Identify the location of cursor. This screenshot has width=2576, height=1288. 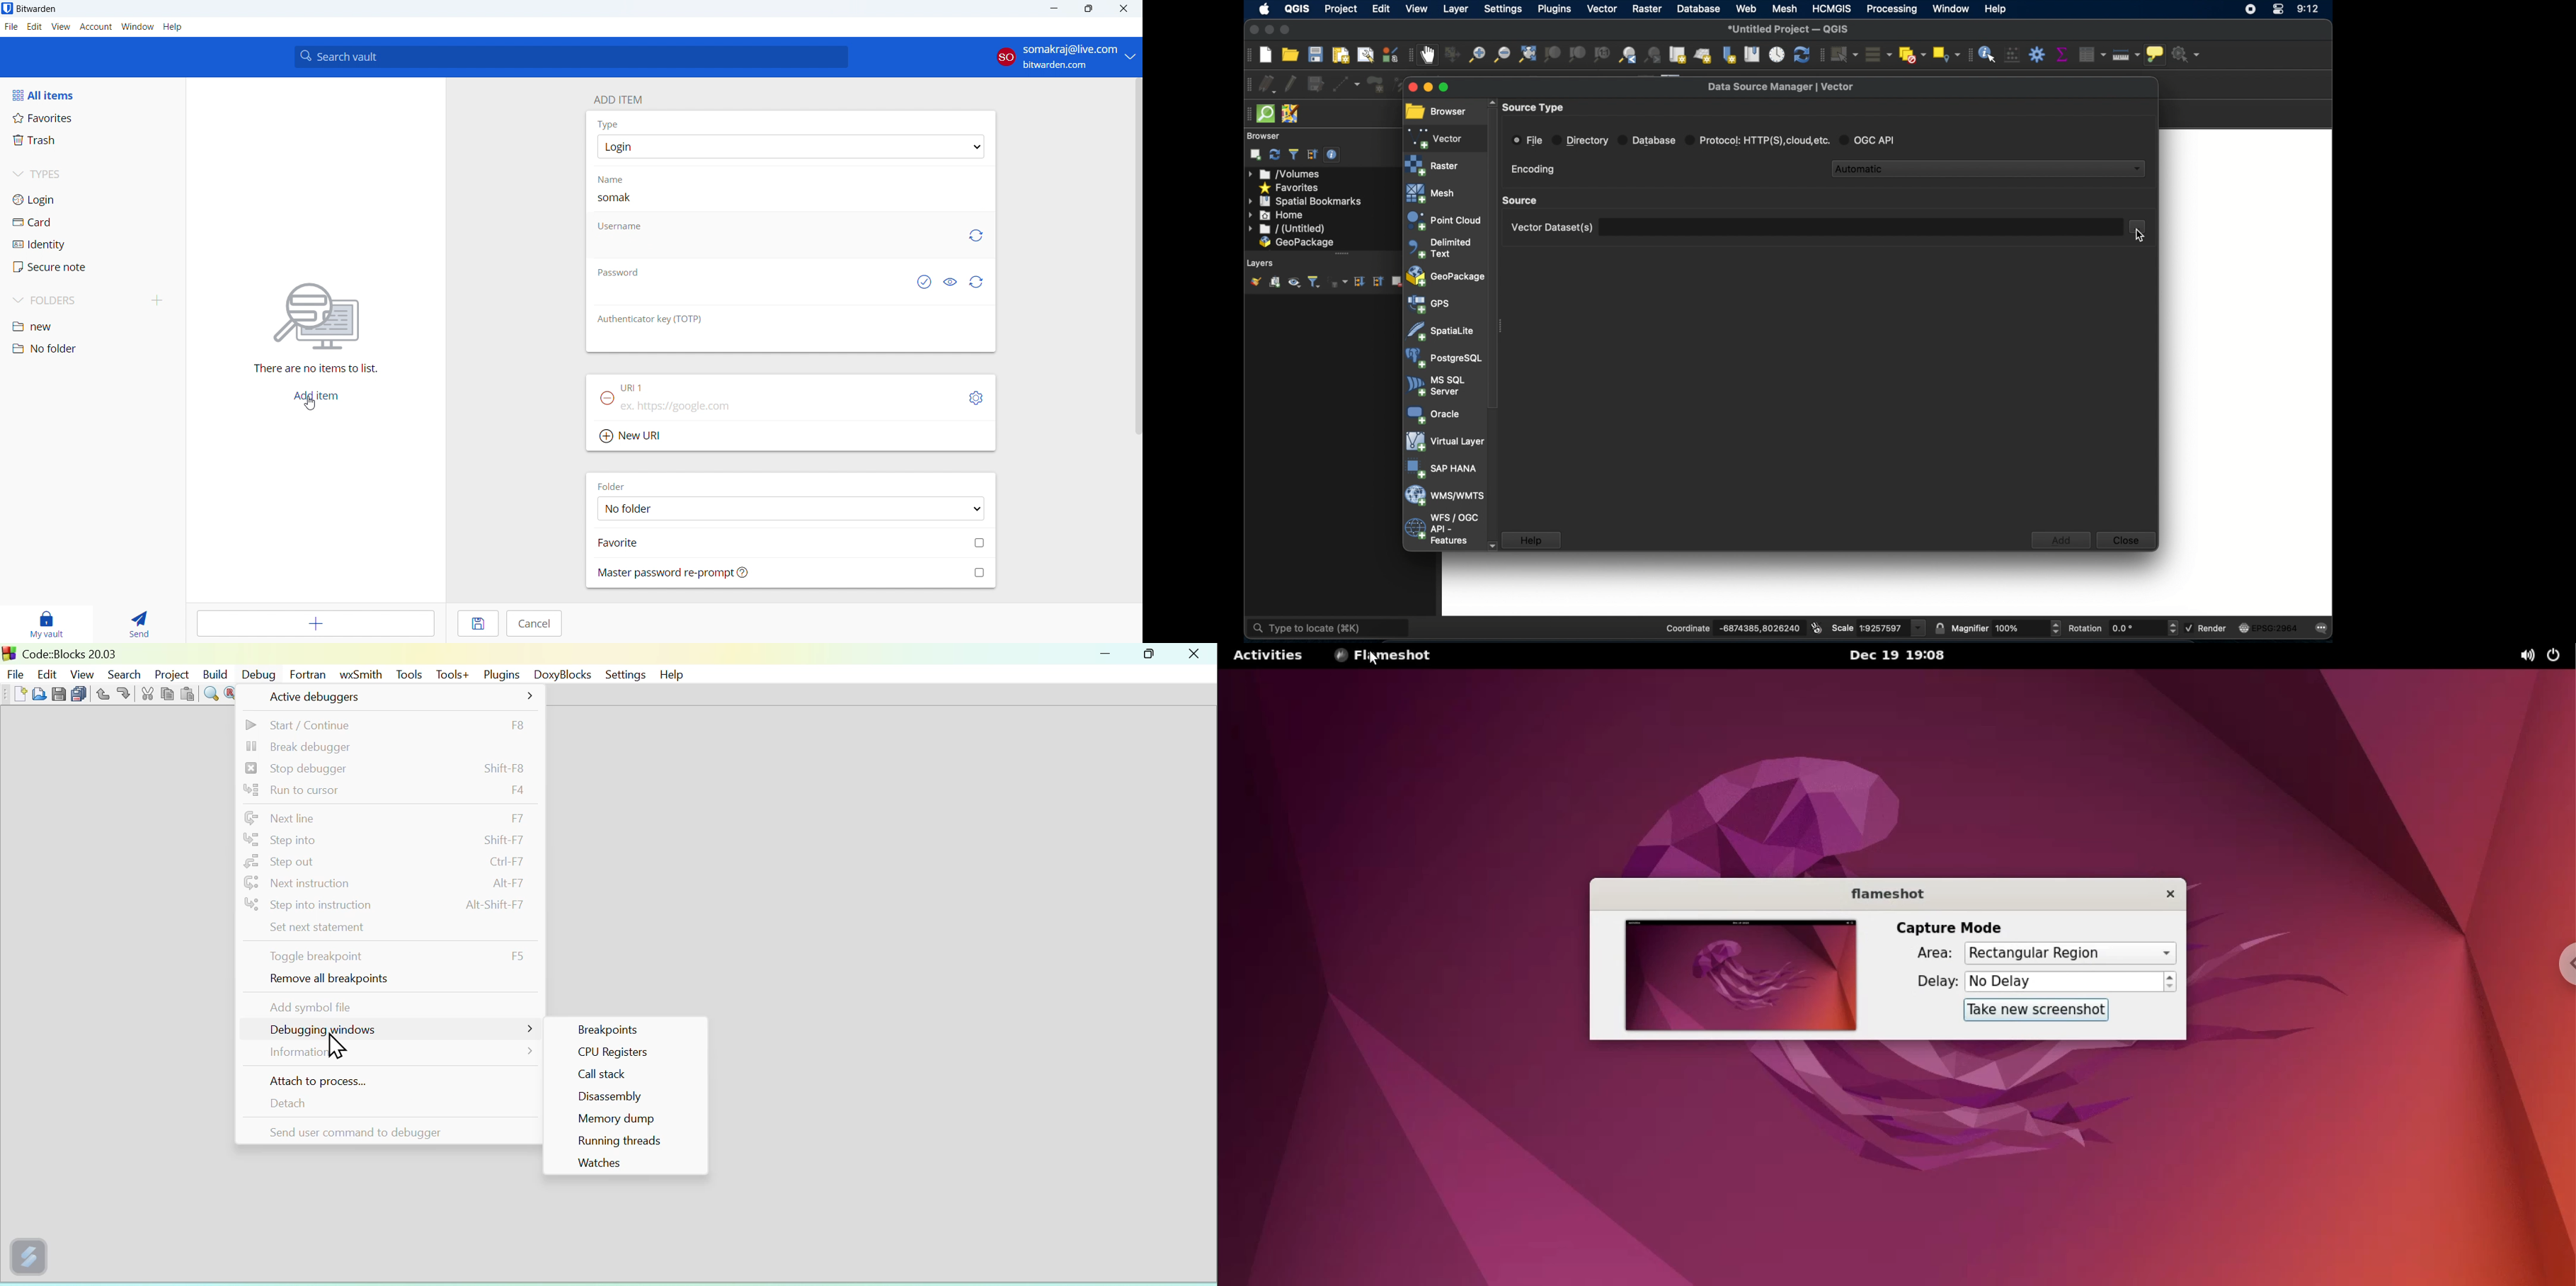
(333, 1045).